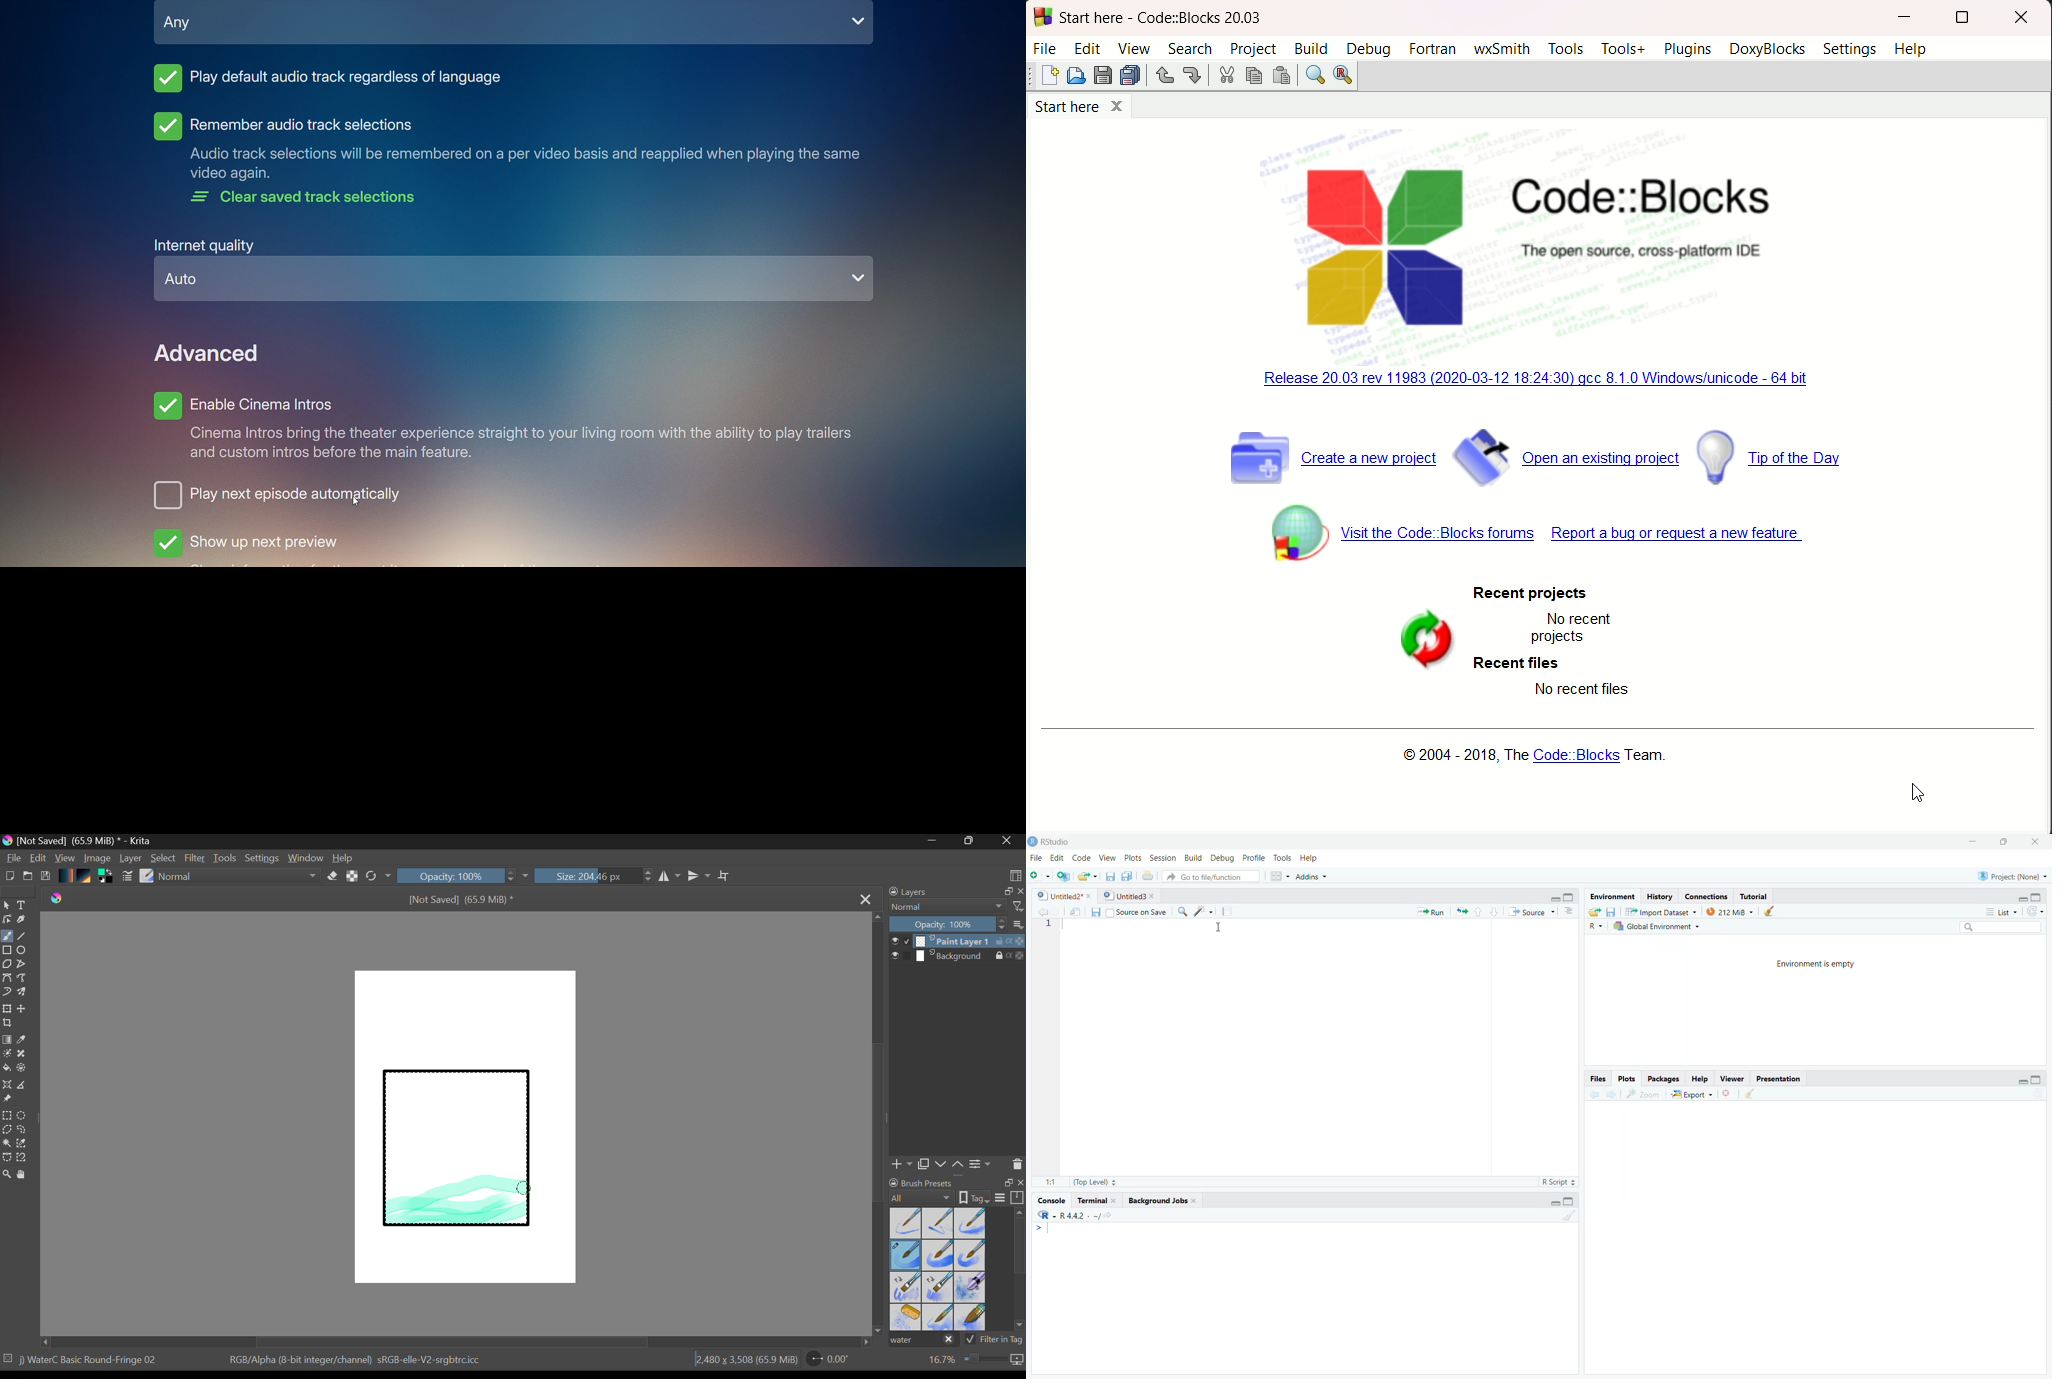  Describe the element at coordinates (1571, 913) in the screenshot. I see `` at that location.